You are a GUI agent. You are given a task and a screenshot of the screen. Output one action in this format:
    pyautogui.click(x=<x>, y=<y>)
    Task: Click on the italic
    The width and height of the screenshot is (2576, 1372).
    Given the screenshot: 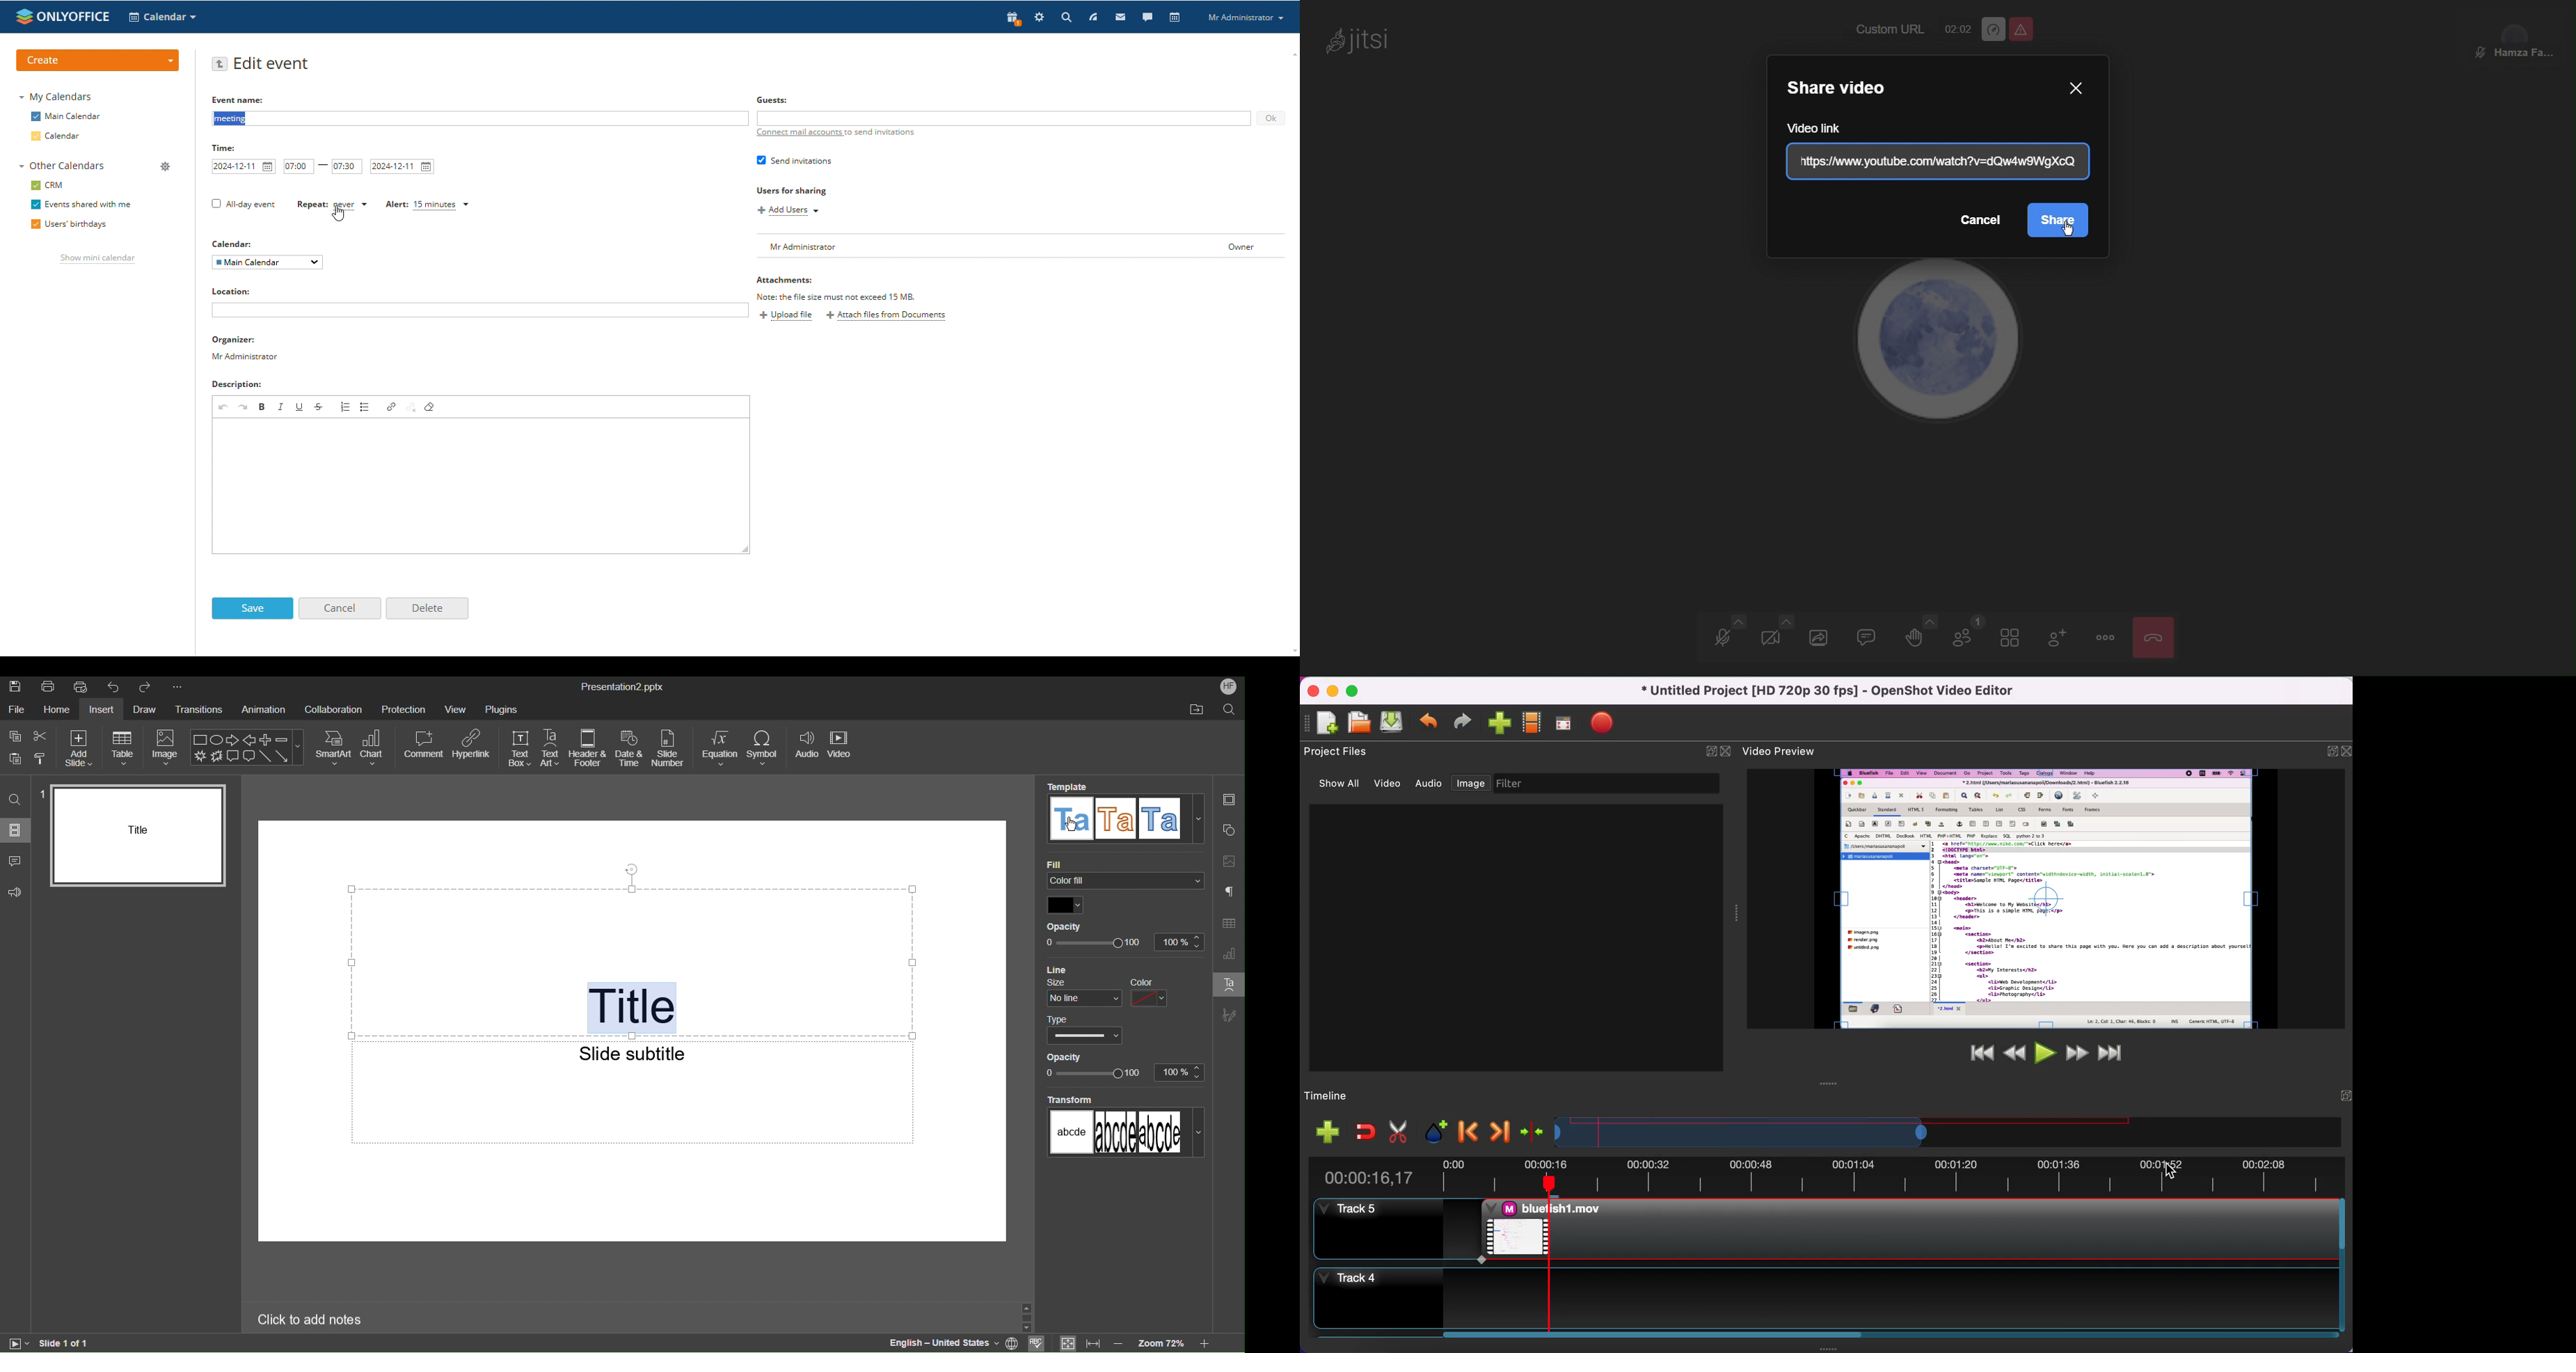 What is the action you would take?
    pyautogui.click(x=280, y=407)
    